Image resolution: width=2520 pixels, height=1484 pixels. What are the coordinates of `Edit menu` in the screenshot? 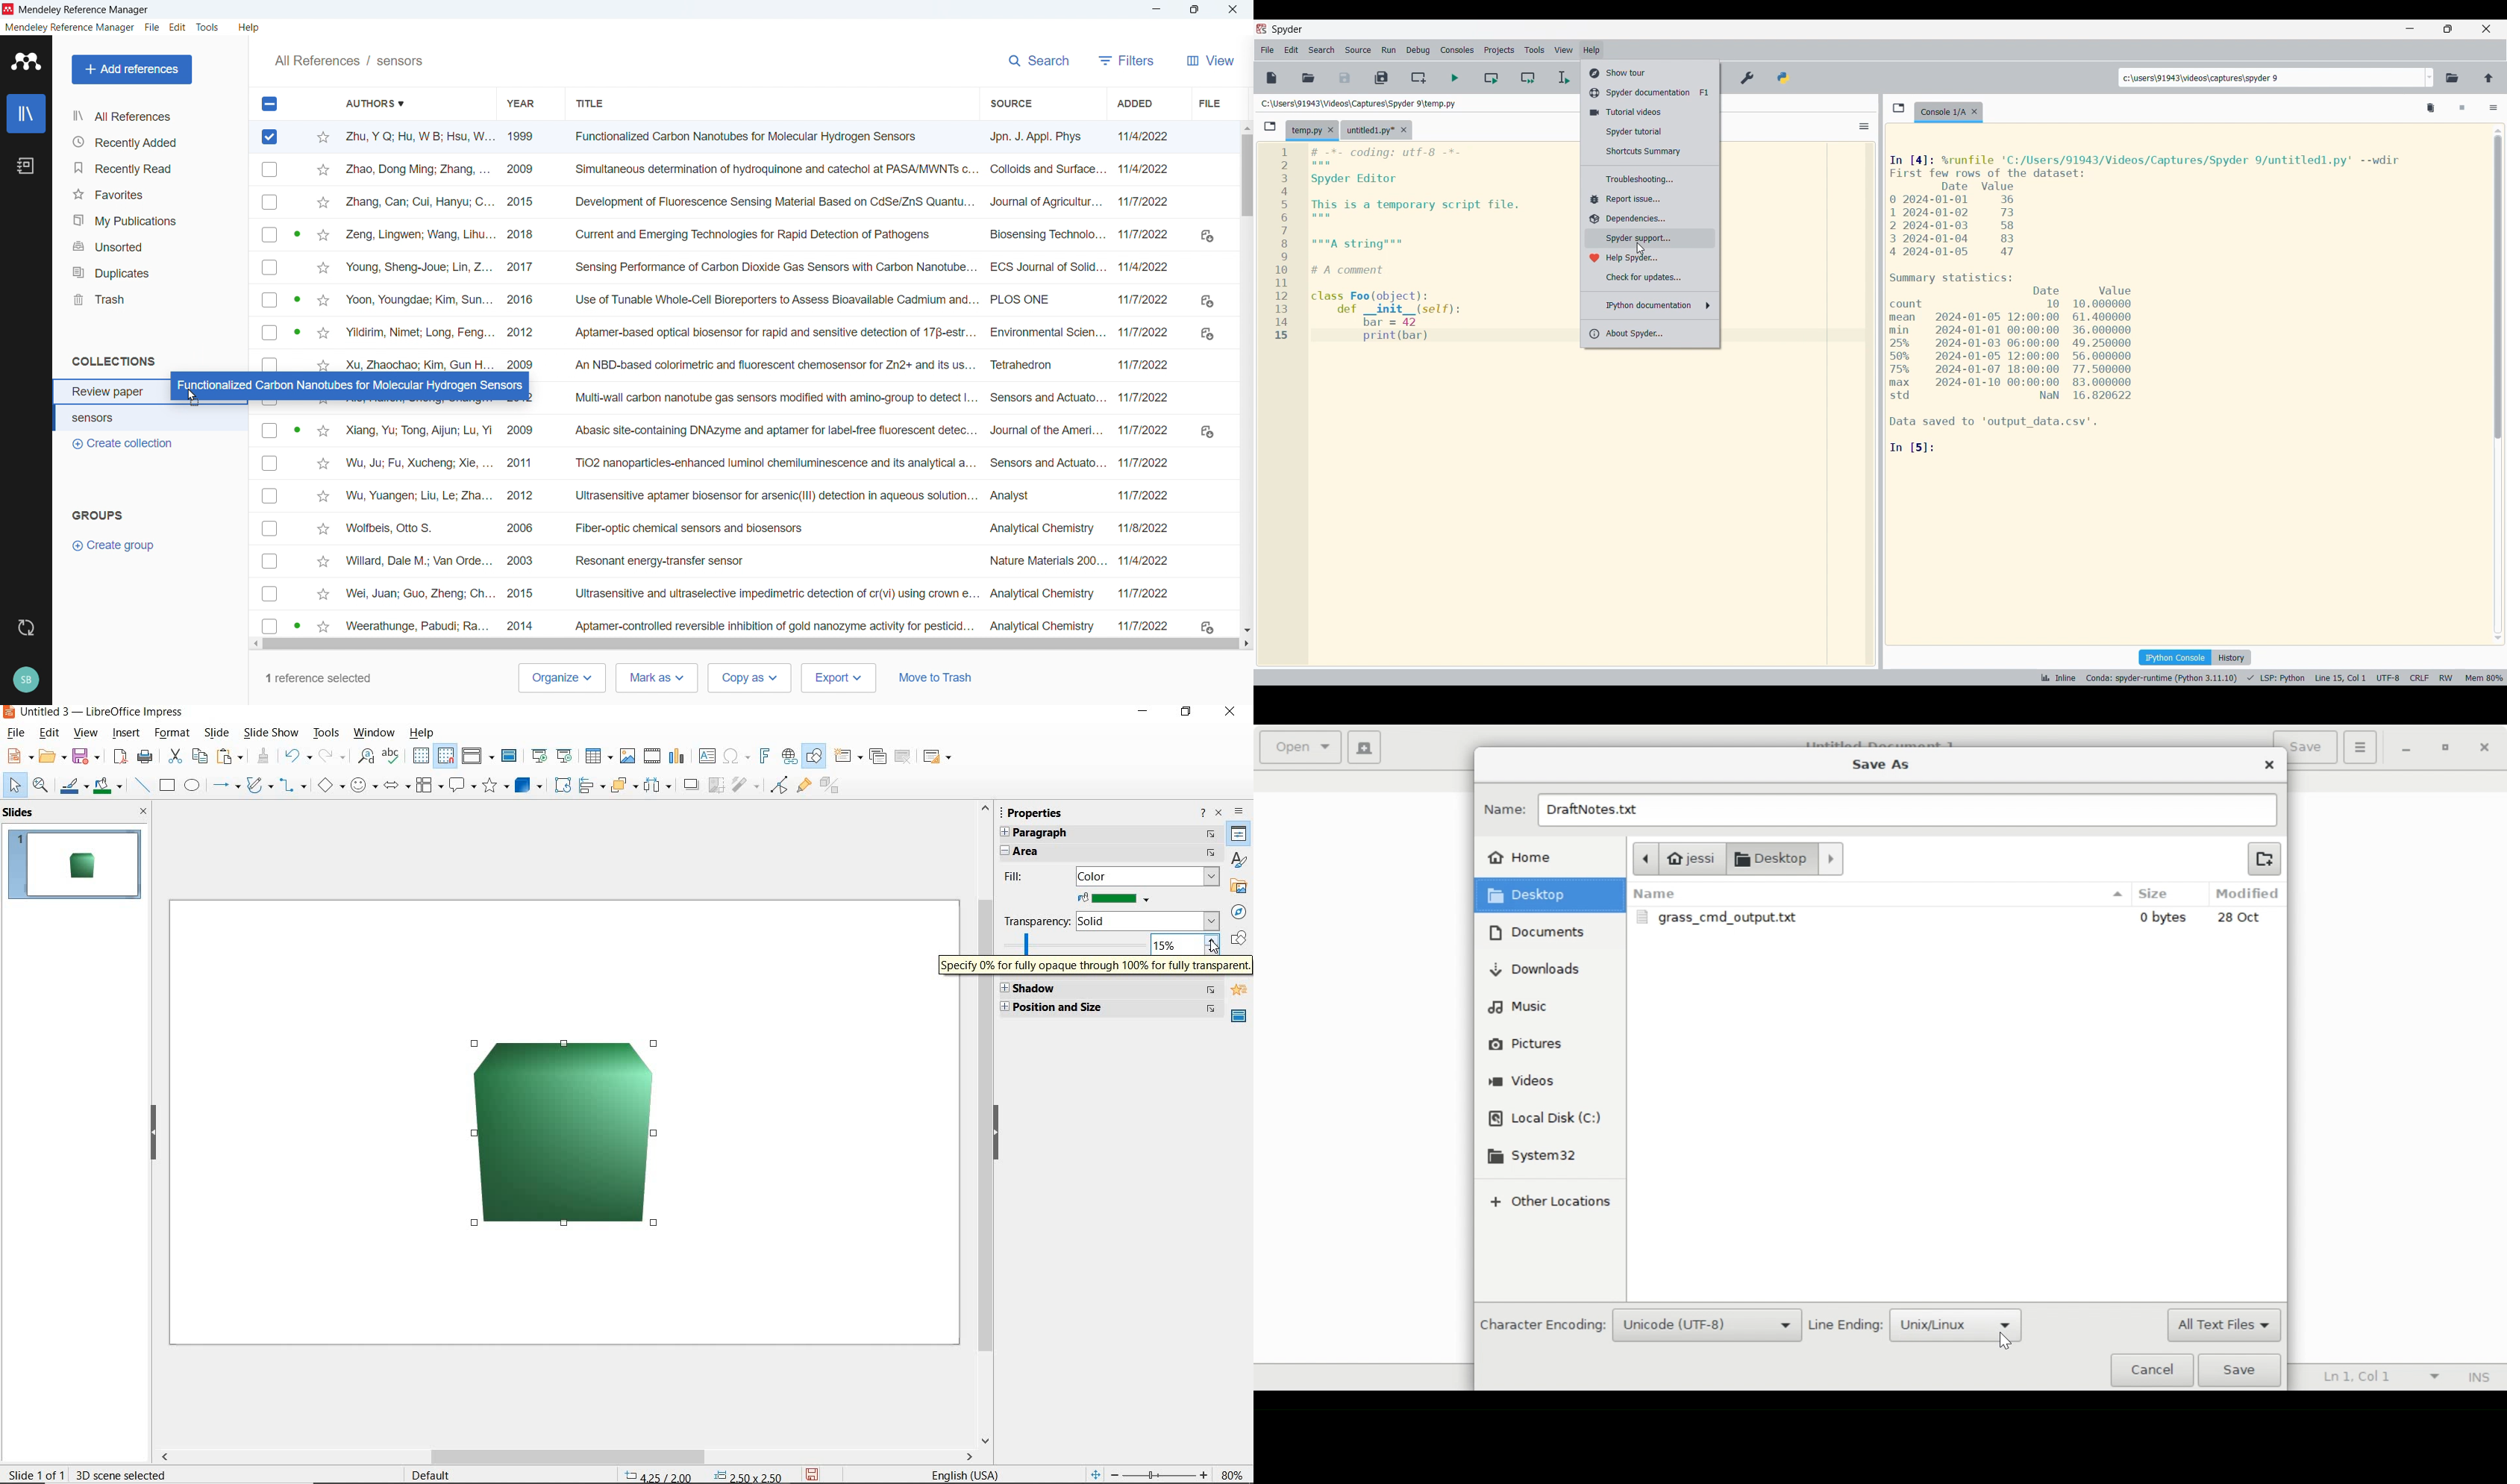 It's located at (1291, 50).